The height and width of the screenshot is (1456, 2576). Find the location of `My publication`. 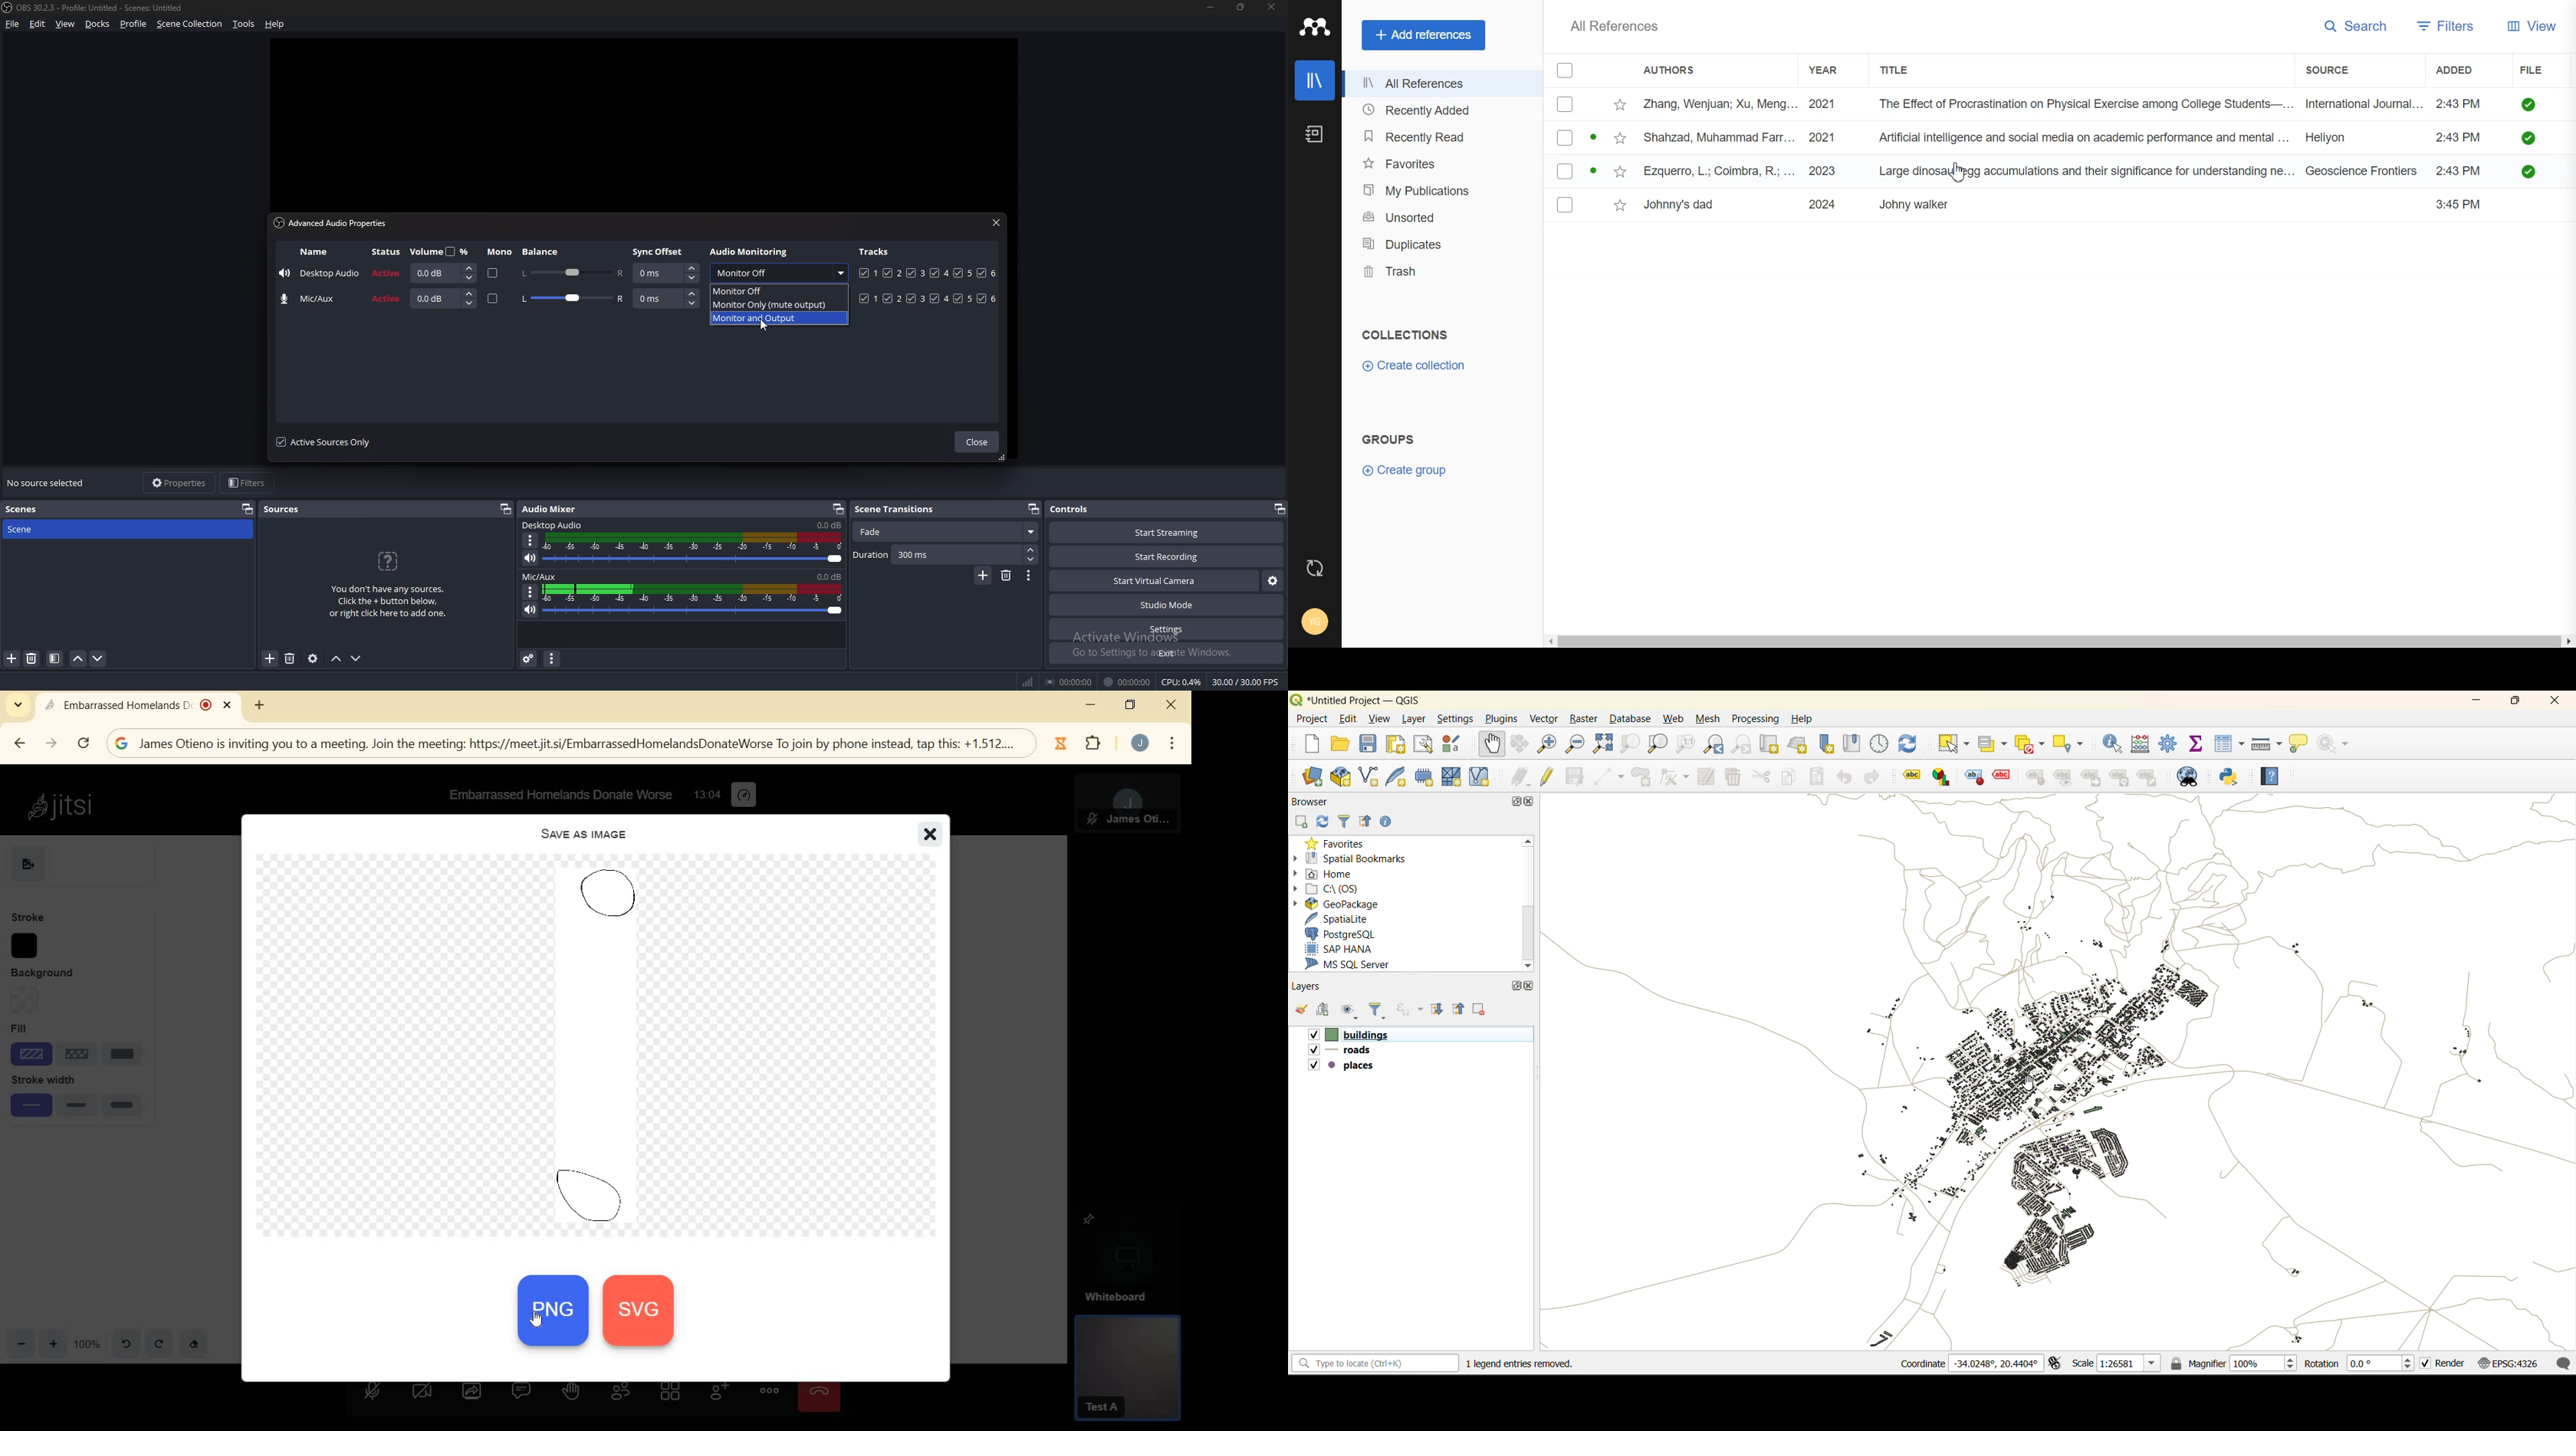

My publication is located at coordinates (1436, 190).